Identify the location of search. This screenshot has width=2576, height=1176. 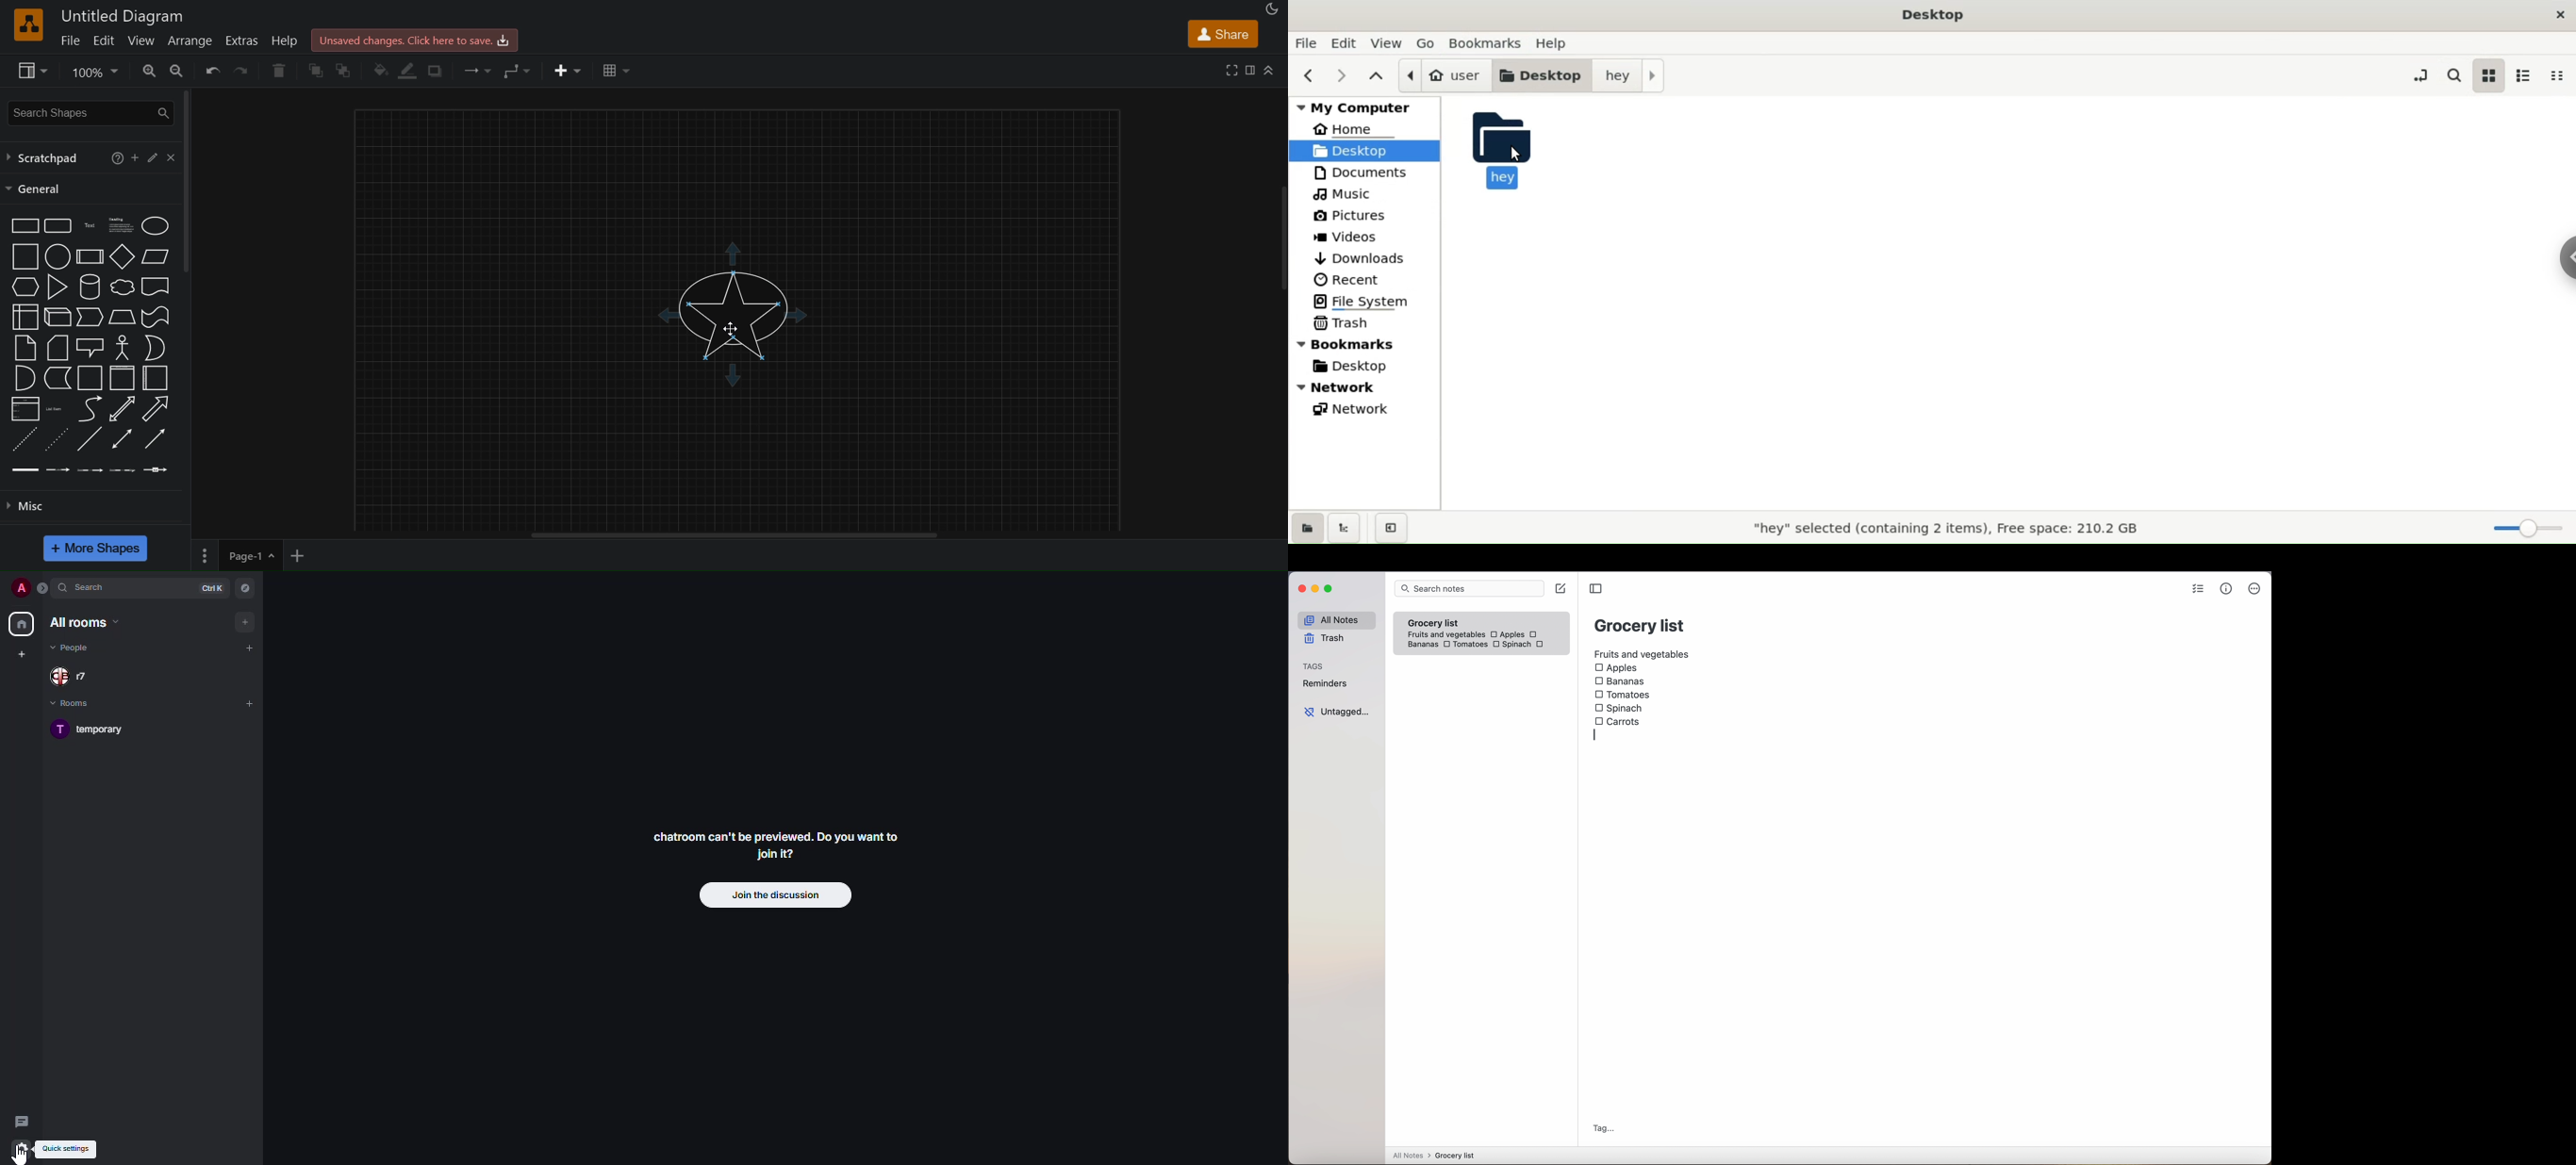
(97, 589).